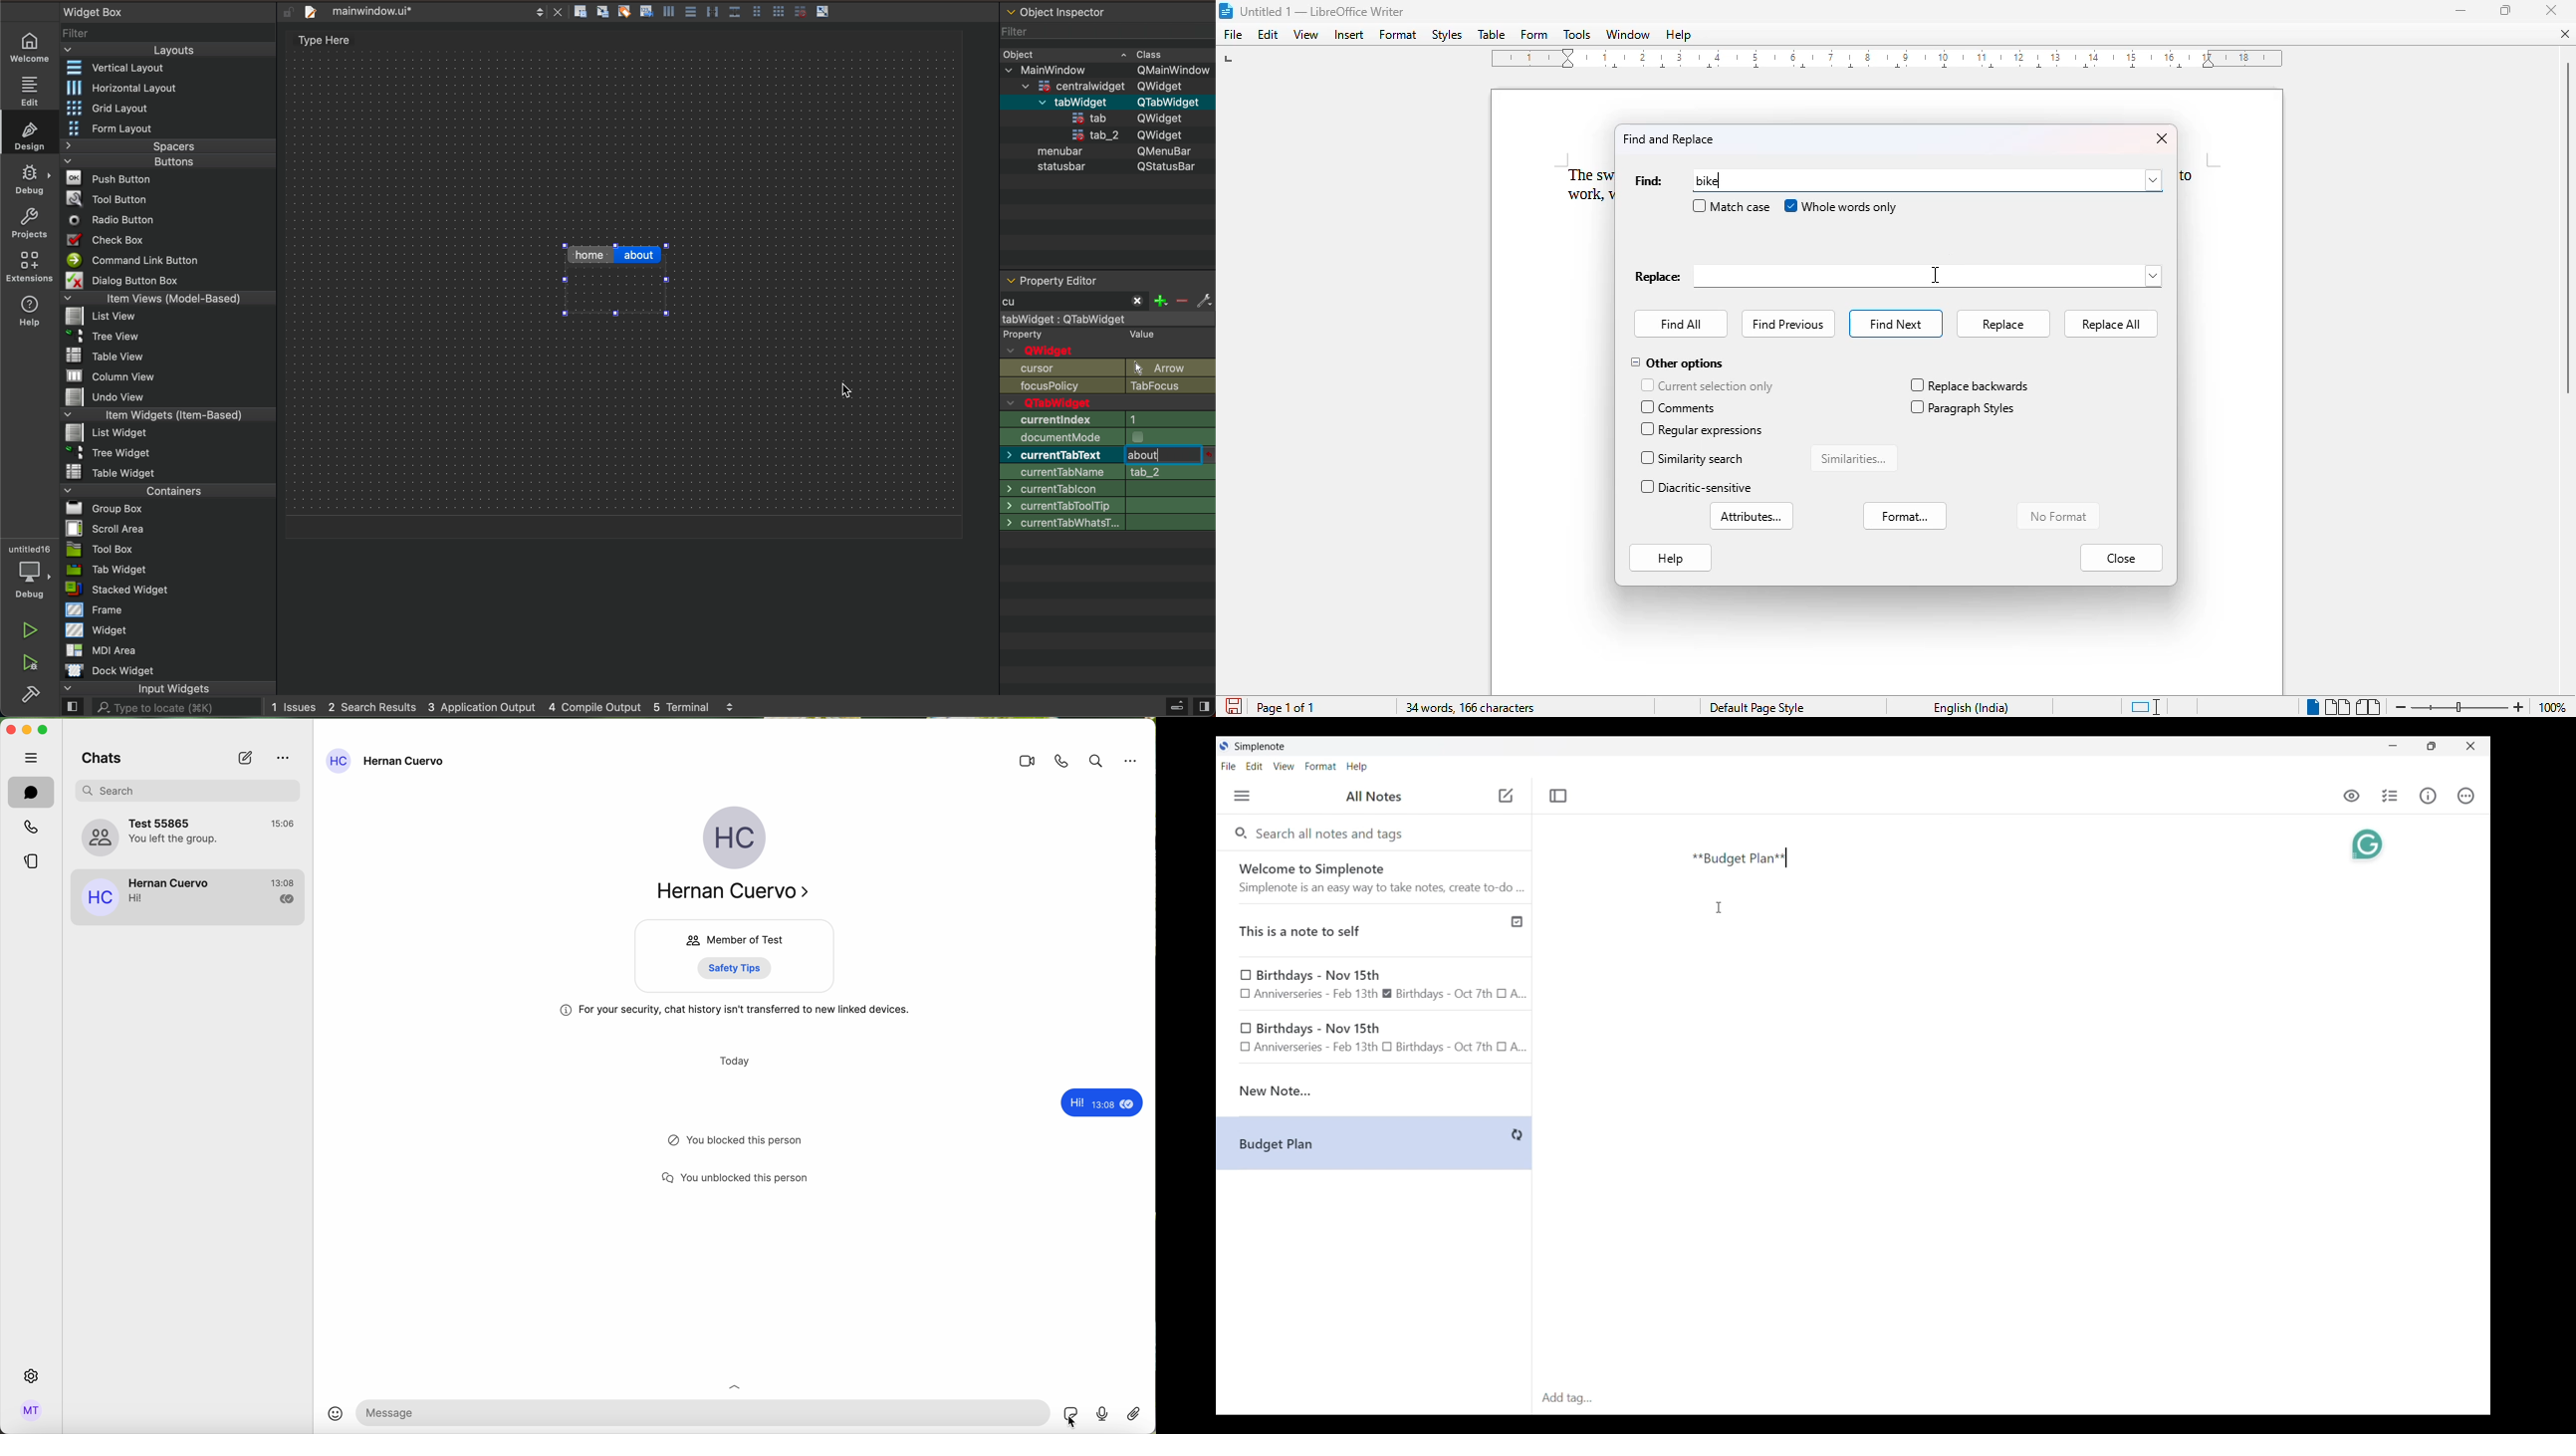 The image size is (2576, 1456). What do you see at coordinates (735, 1386) in the screenshot?
I see `icon` at bounding box center [735, 1386].